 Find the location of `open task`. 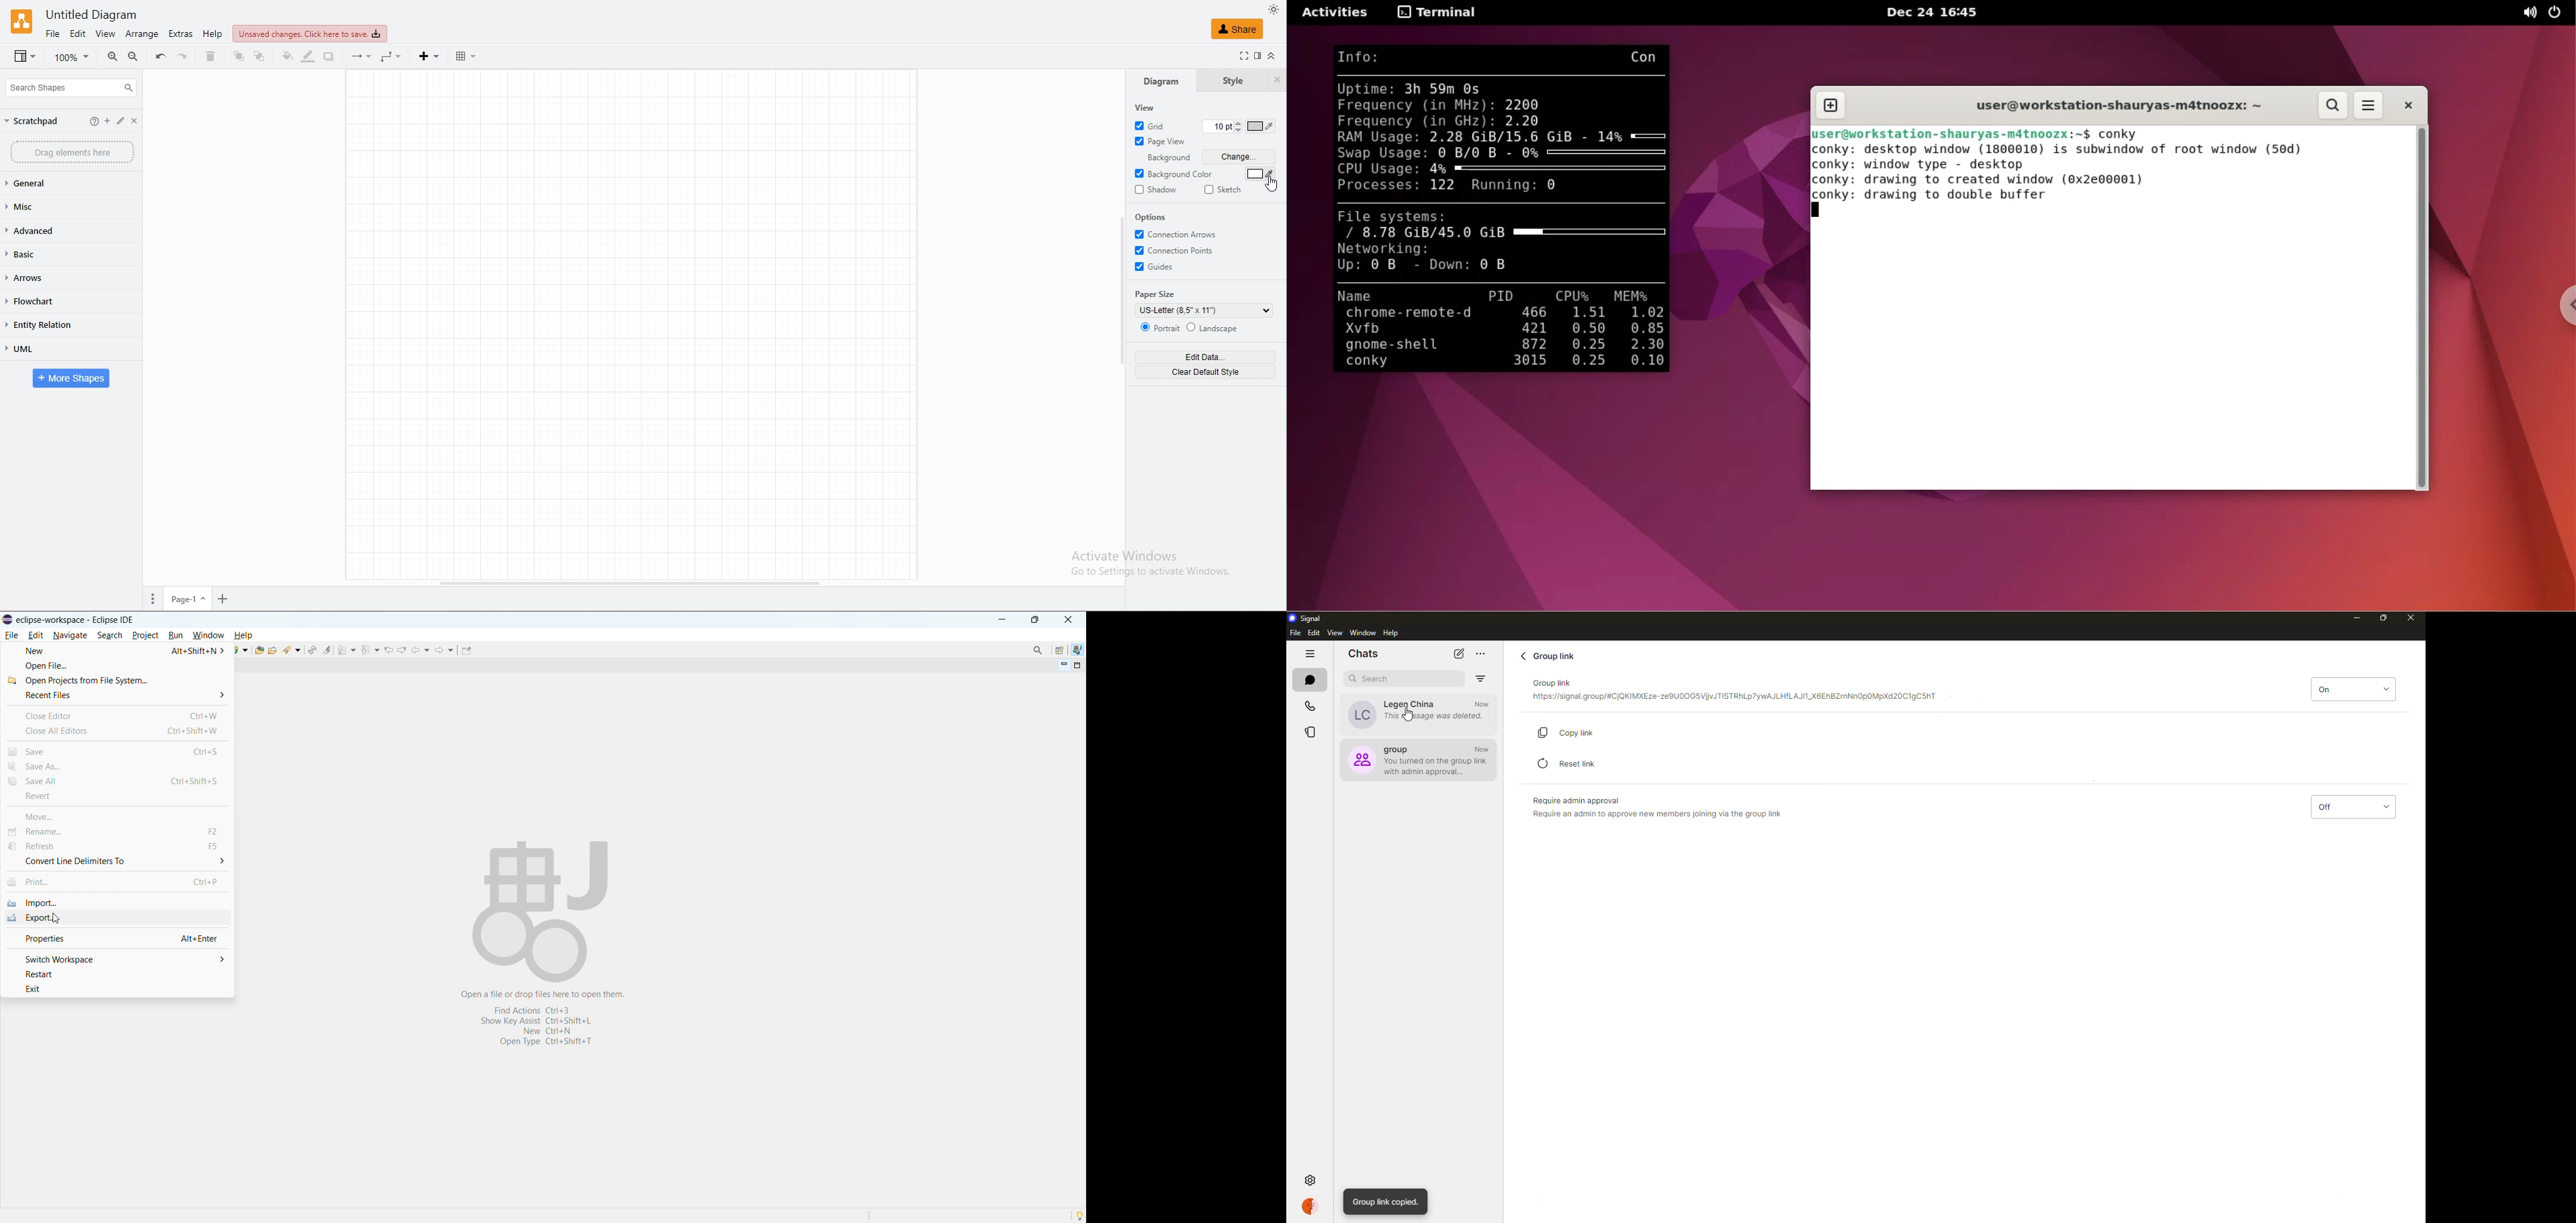

open task is located at coordinates (272, 649).